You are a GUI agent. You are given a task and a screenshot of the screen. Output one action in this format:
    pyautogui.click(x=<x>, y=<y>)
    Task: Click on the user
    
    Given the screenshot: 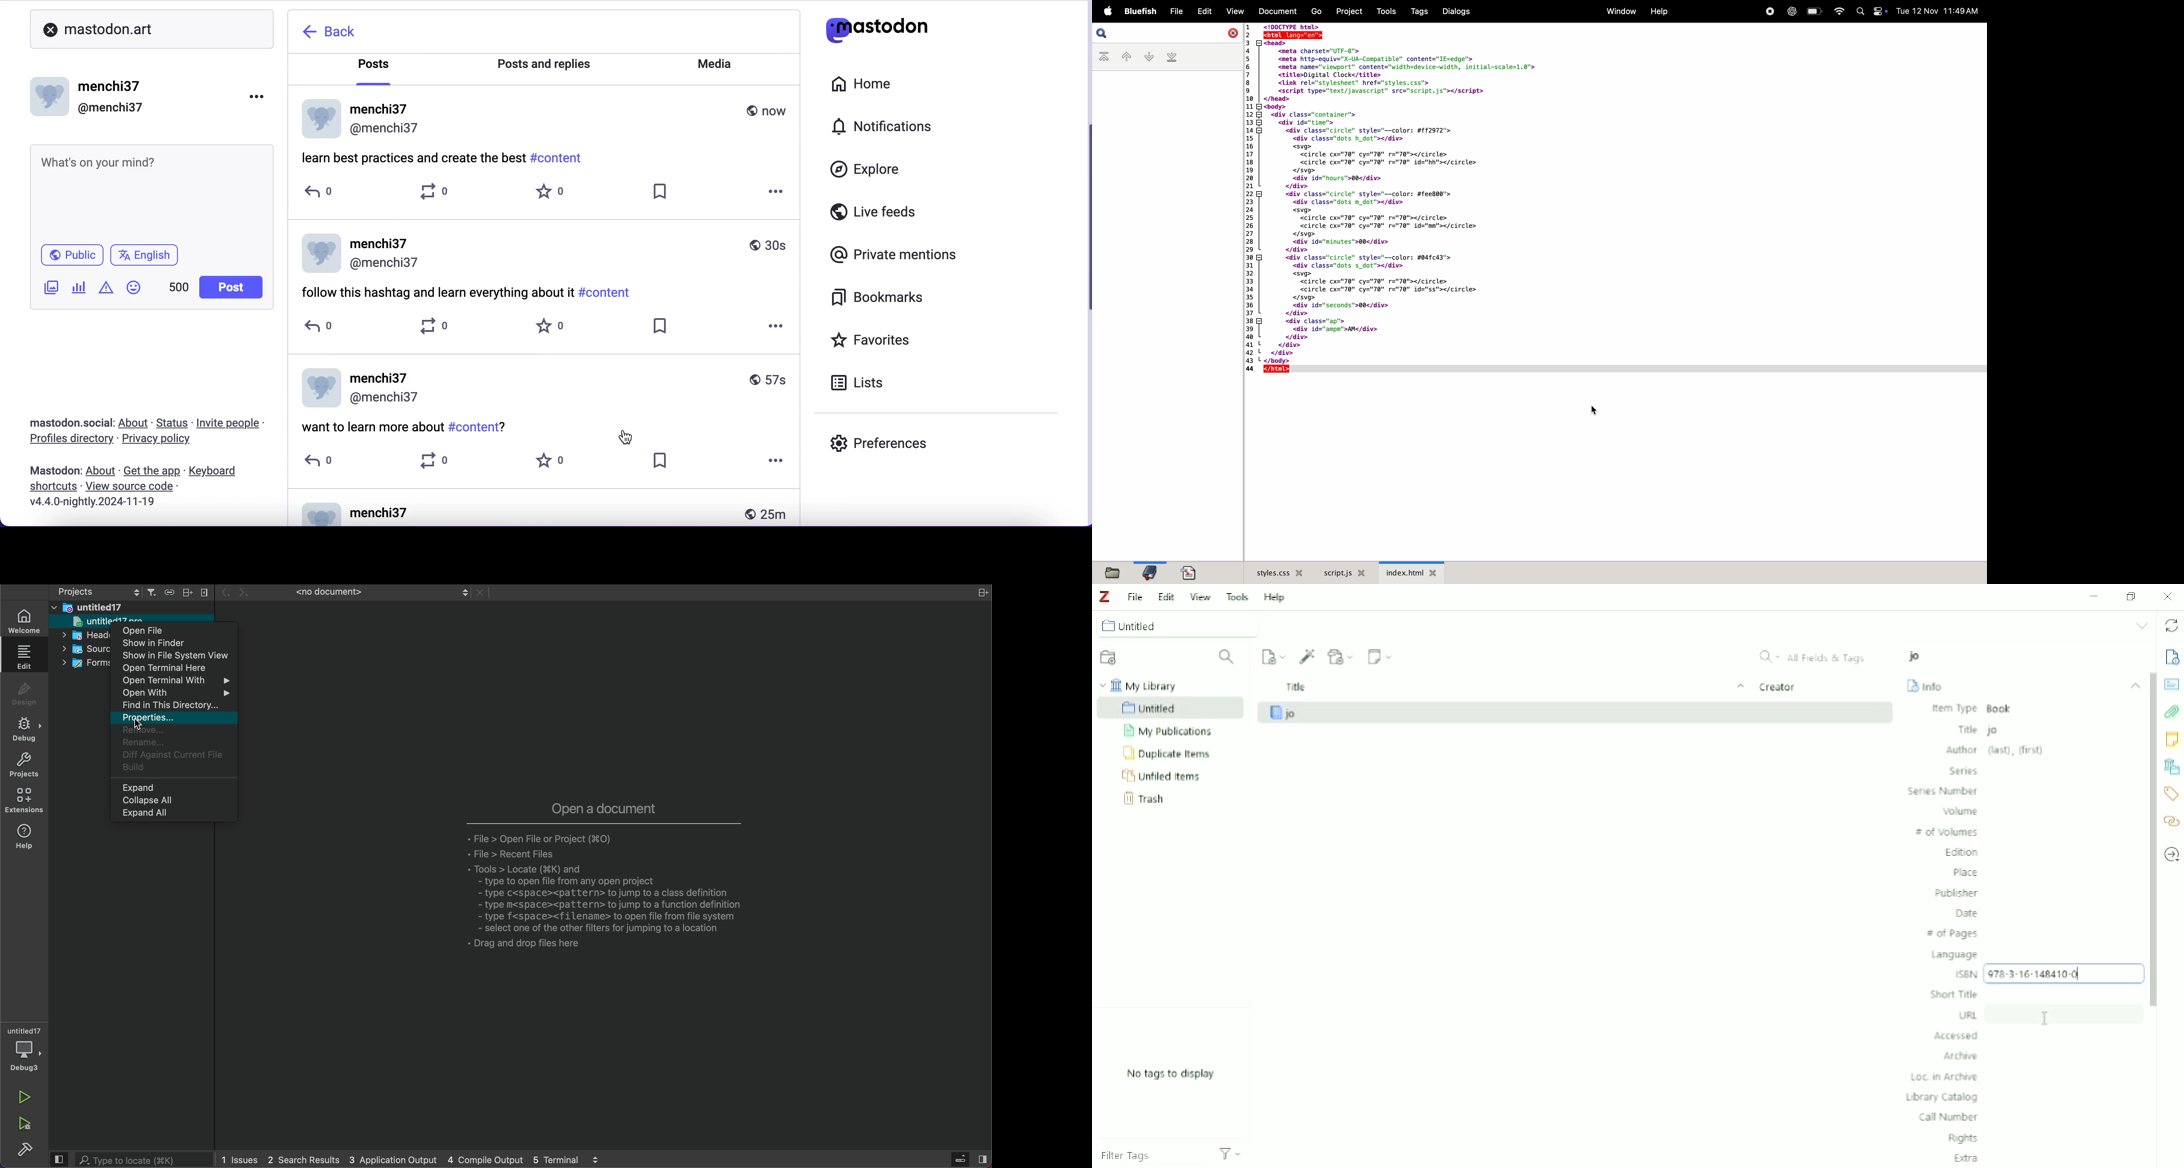 What is the action you would take?
    pyautogui.click(x=386, y=118)
    